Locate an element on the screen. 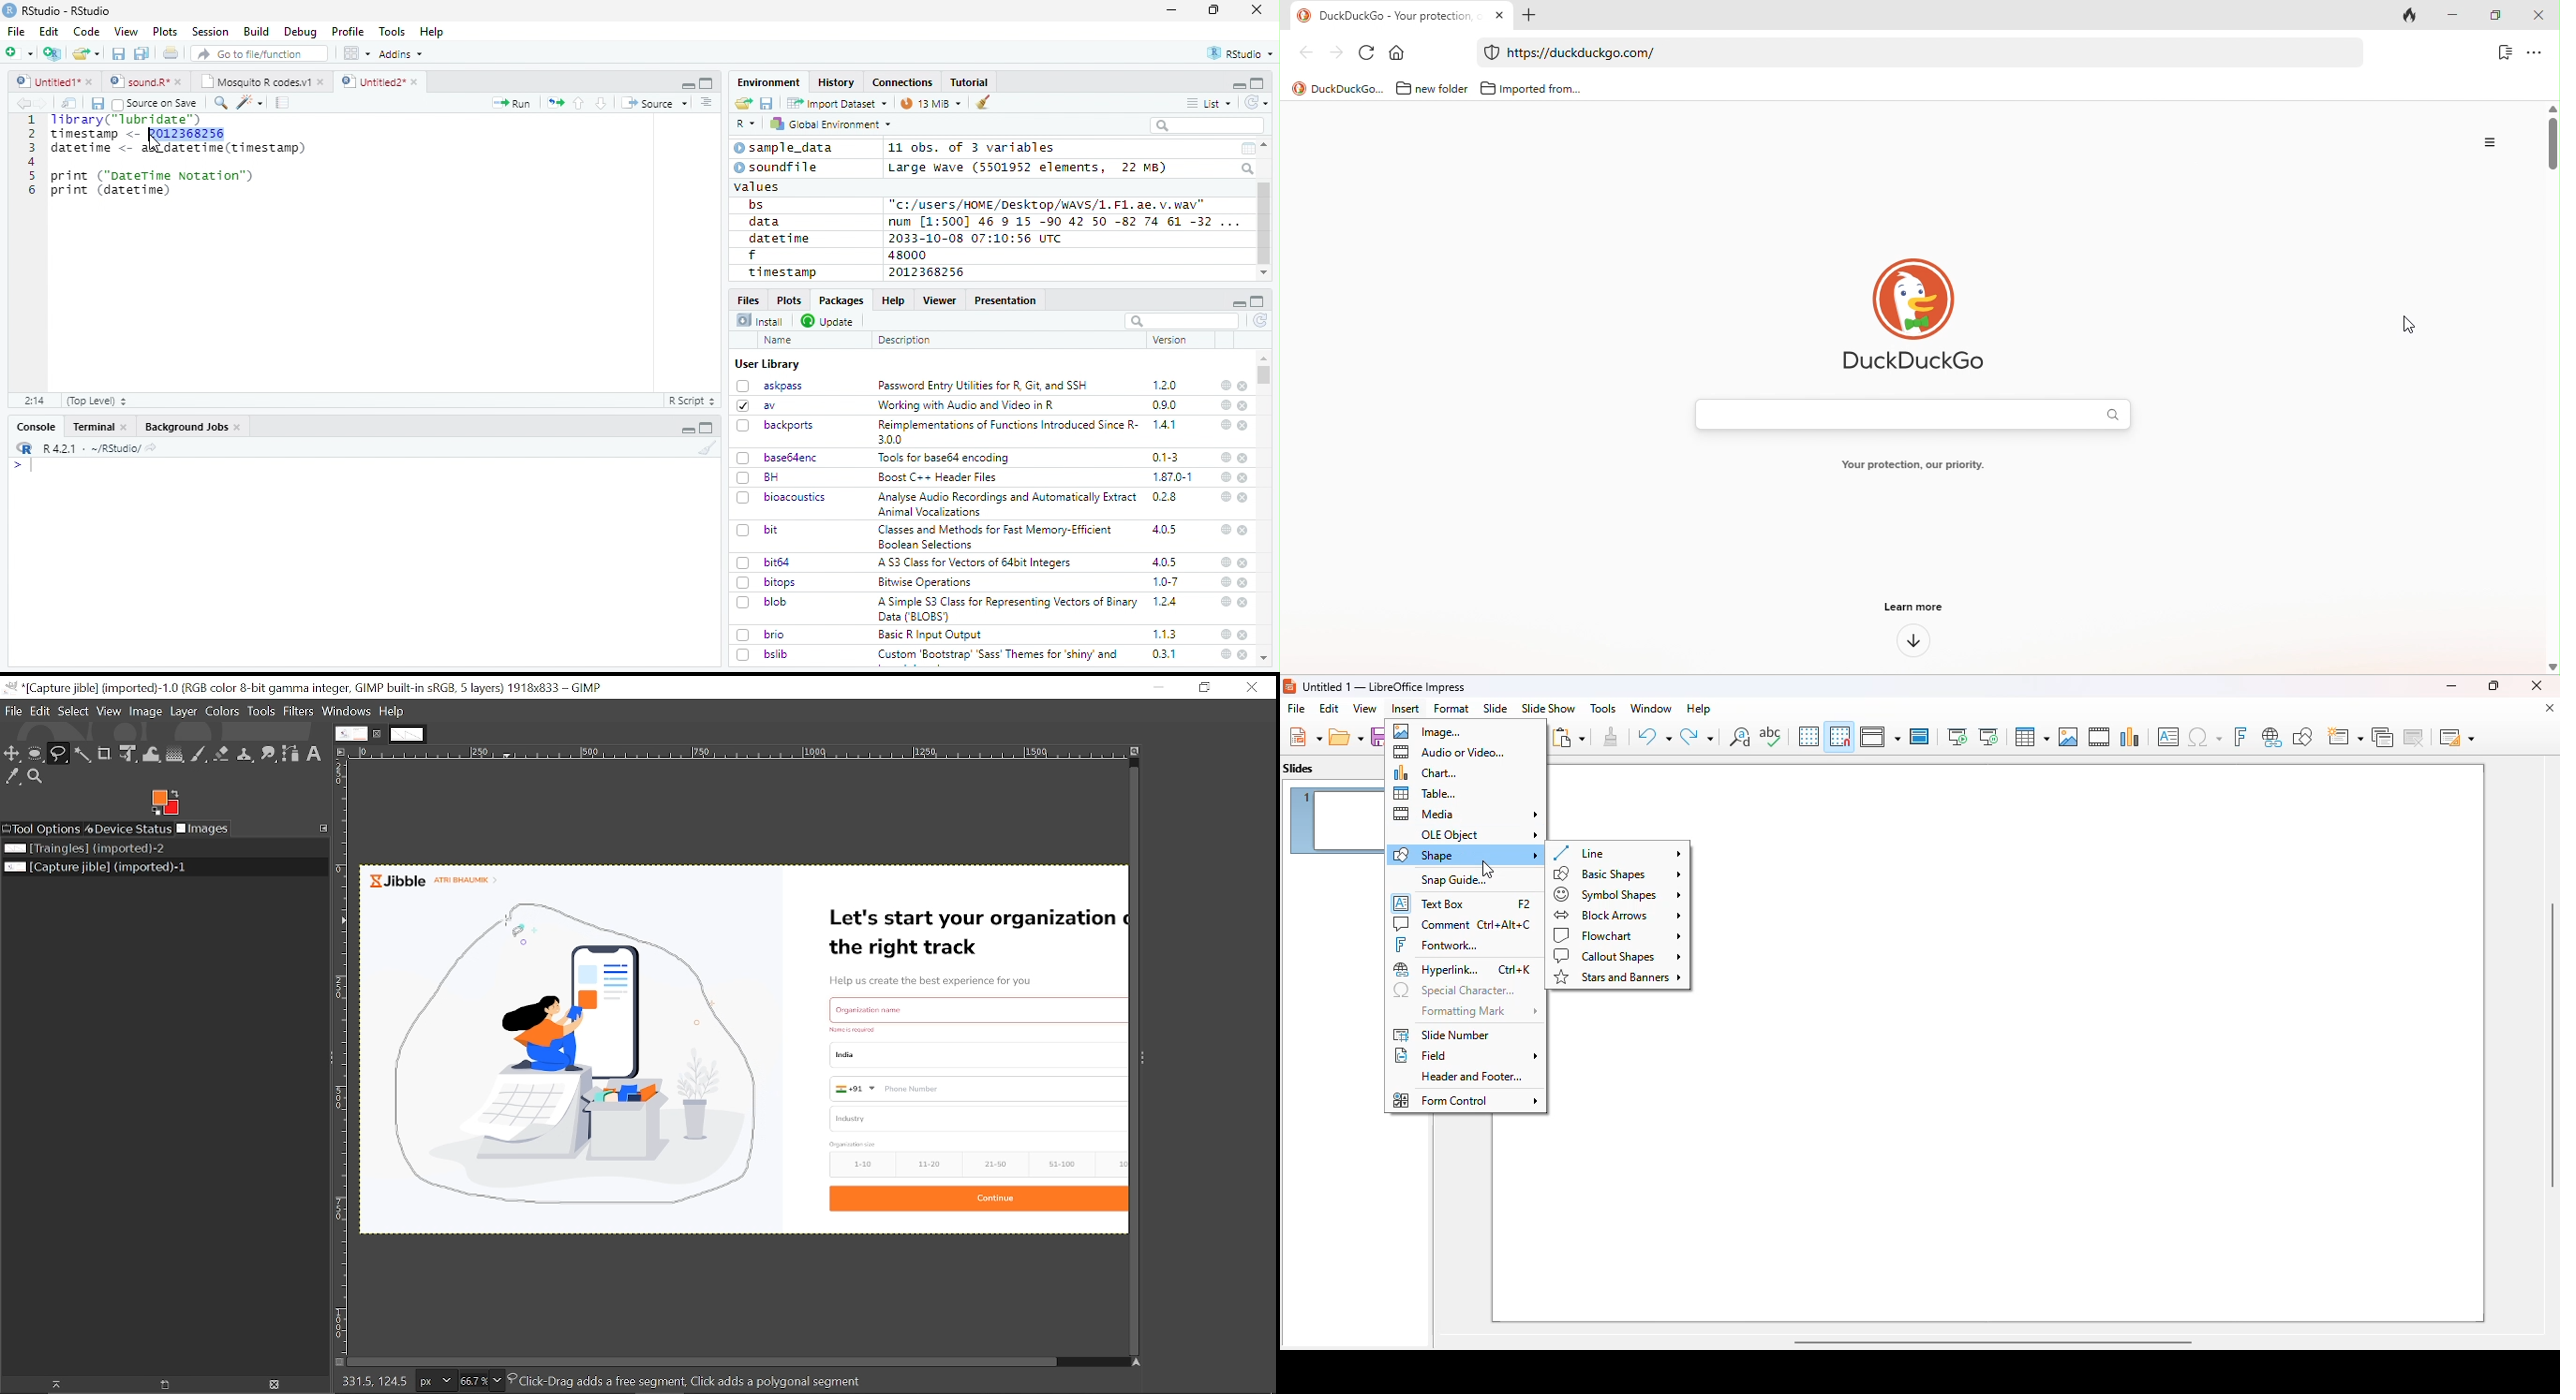 This screenshot has height=1400, width=2576. help is located at coordinates (1224, 602).